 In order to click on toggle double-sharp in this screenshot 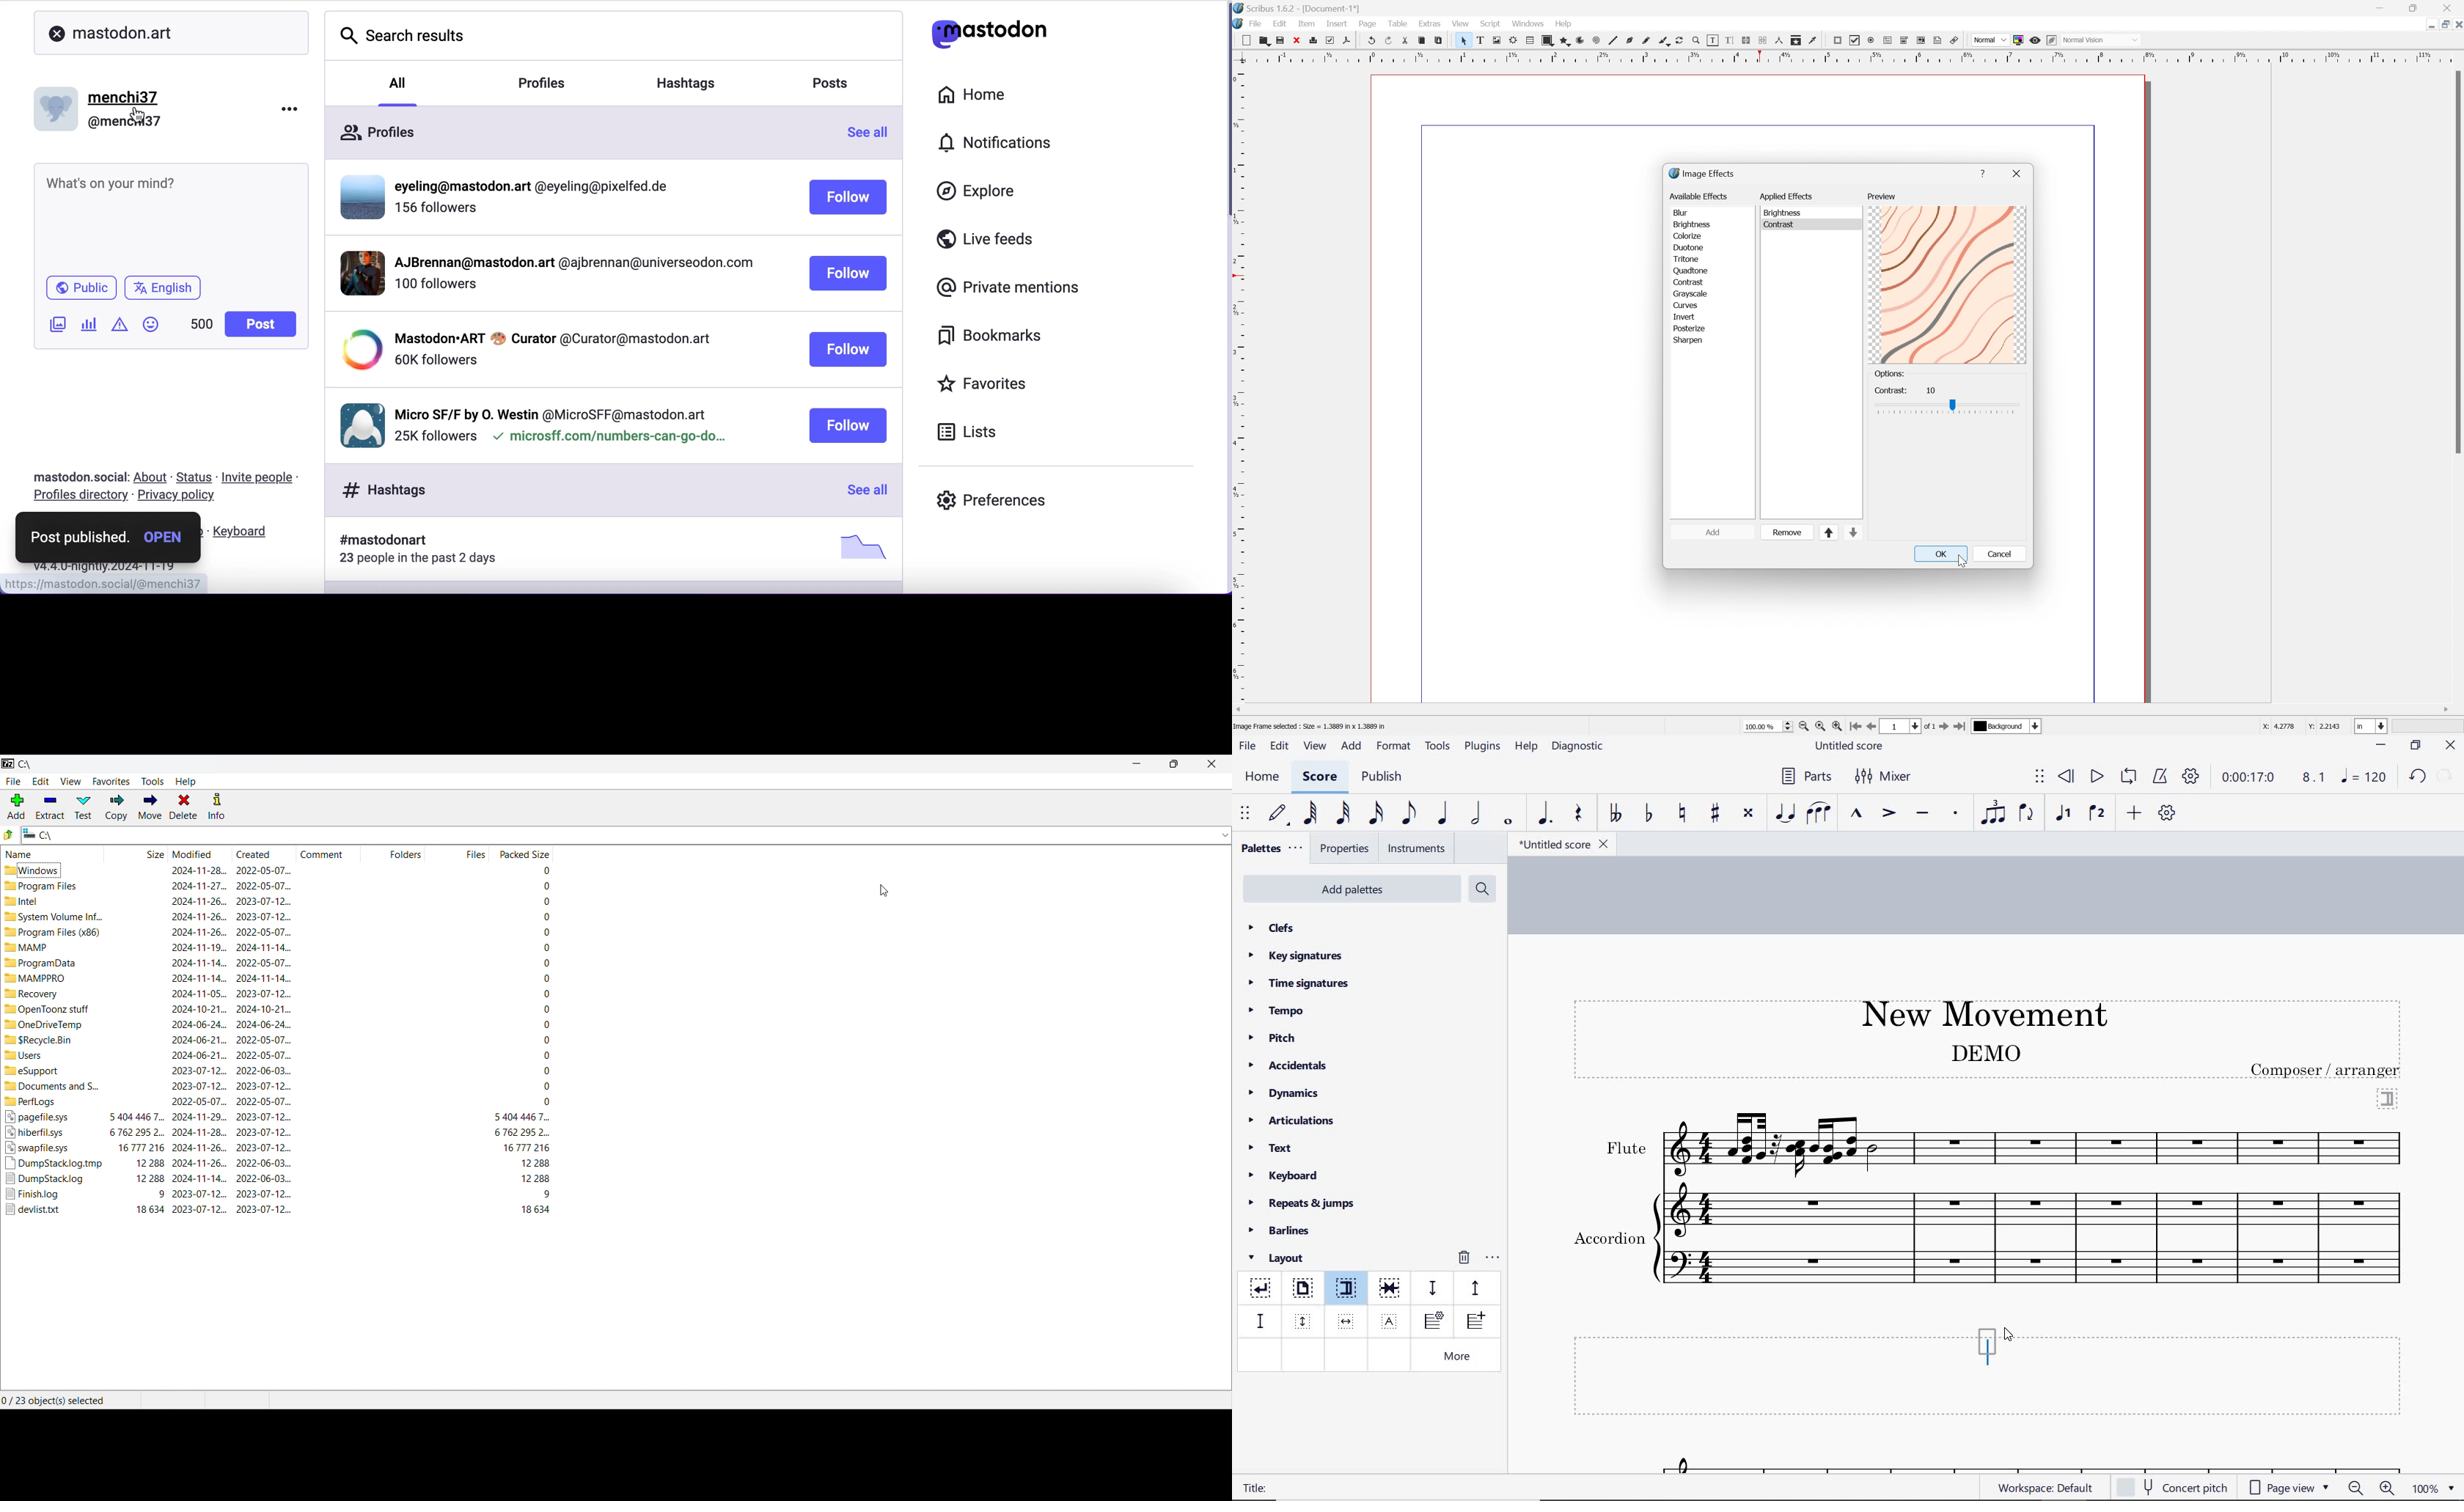, I will do `click(1749, 813)`.